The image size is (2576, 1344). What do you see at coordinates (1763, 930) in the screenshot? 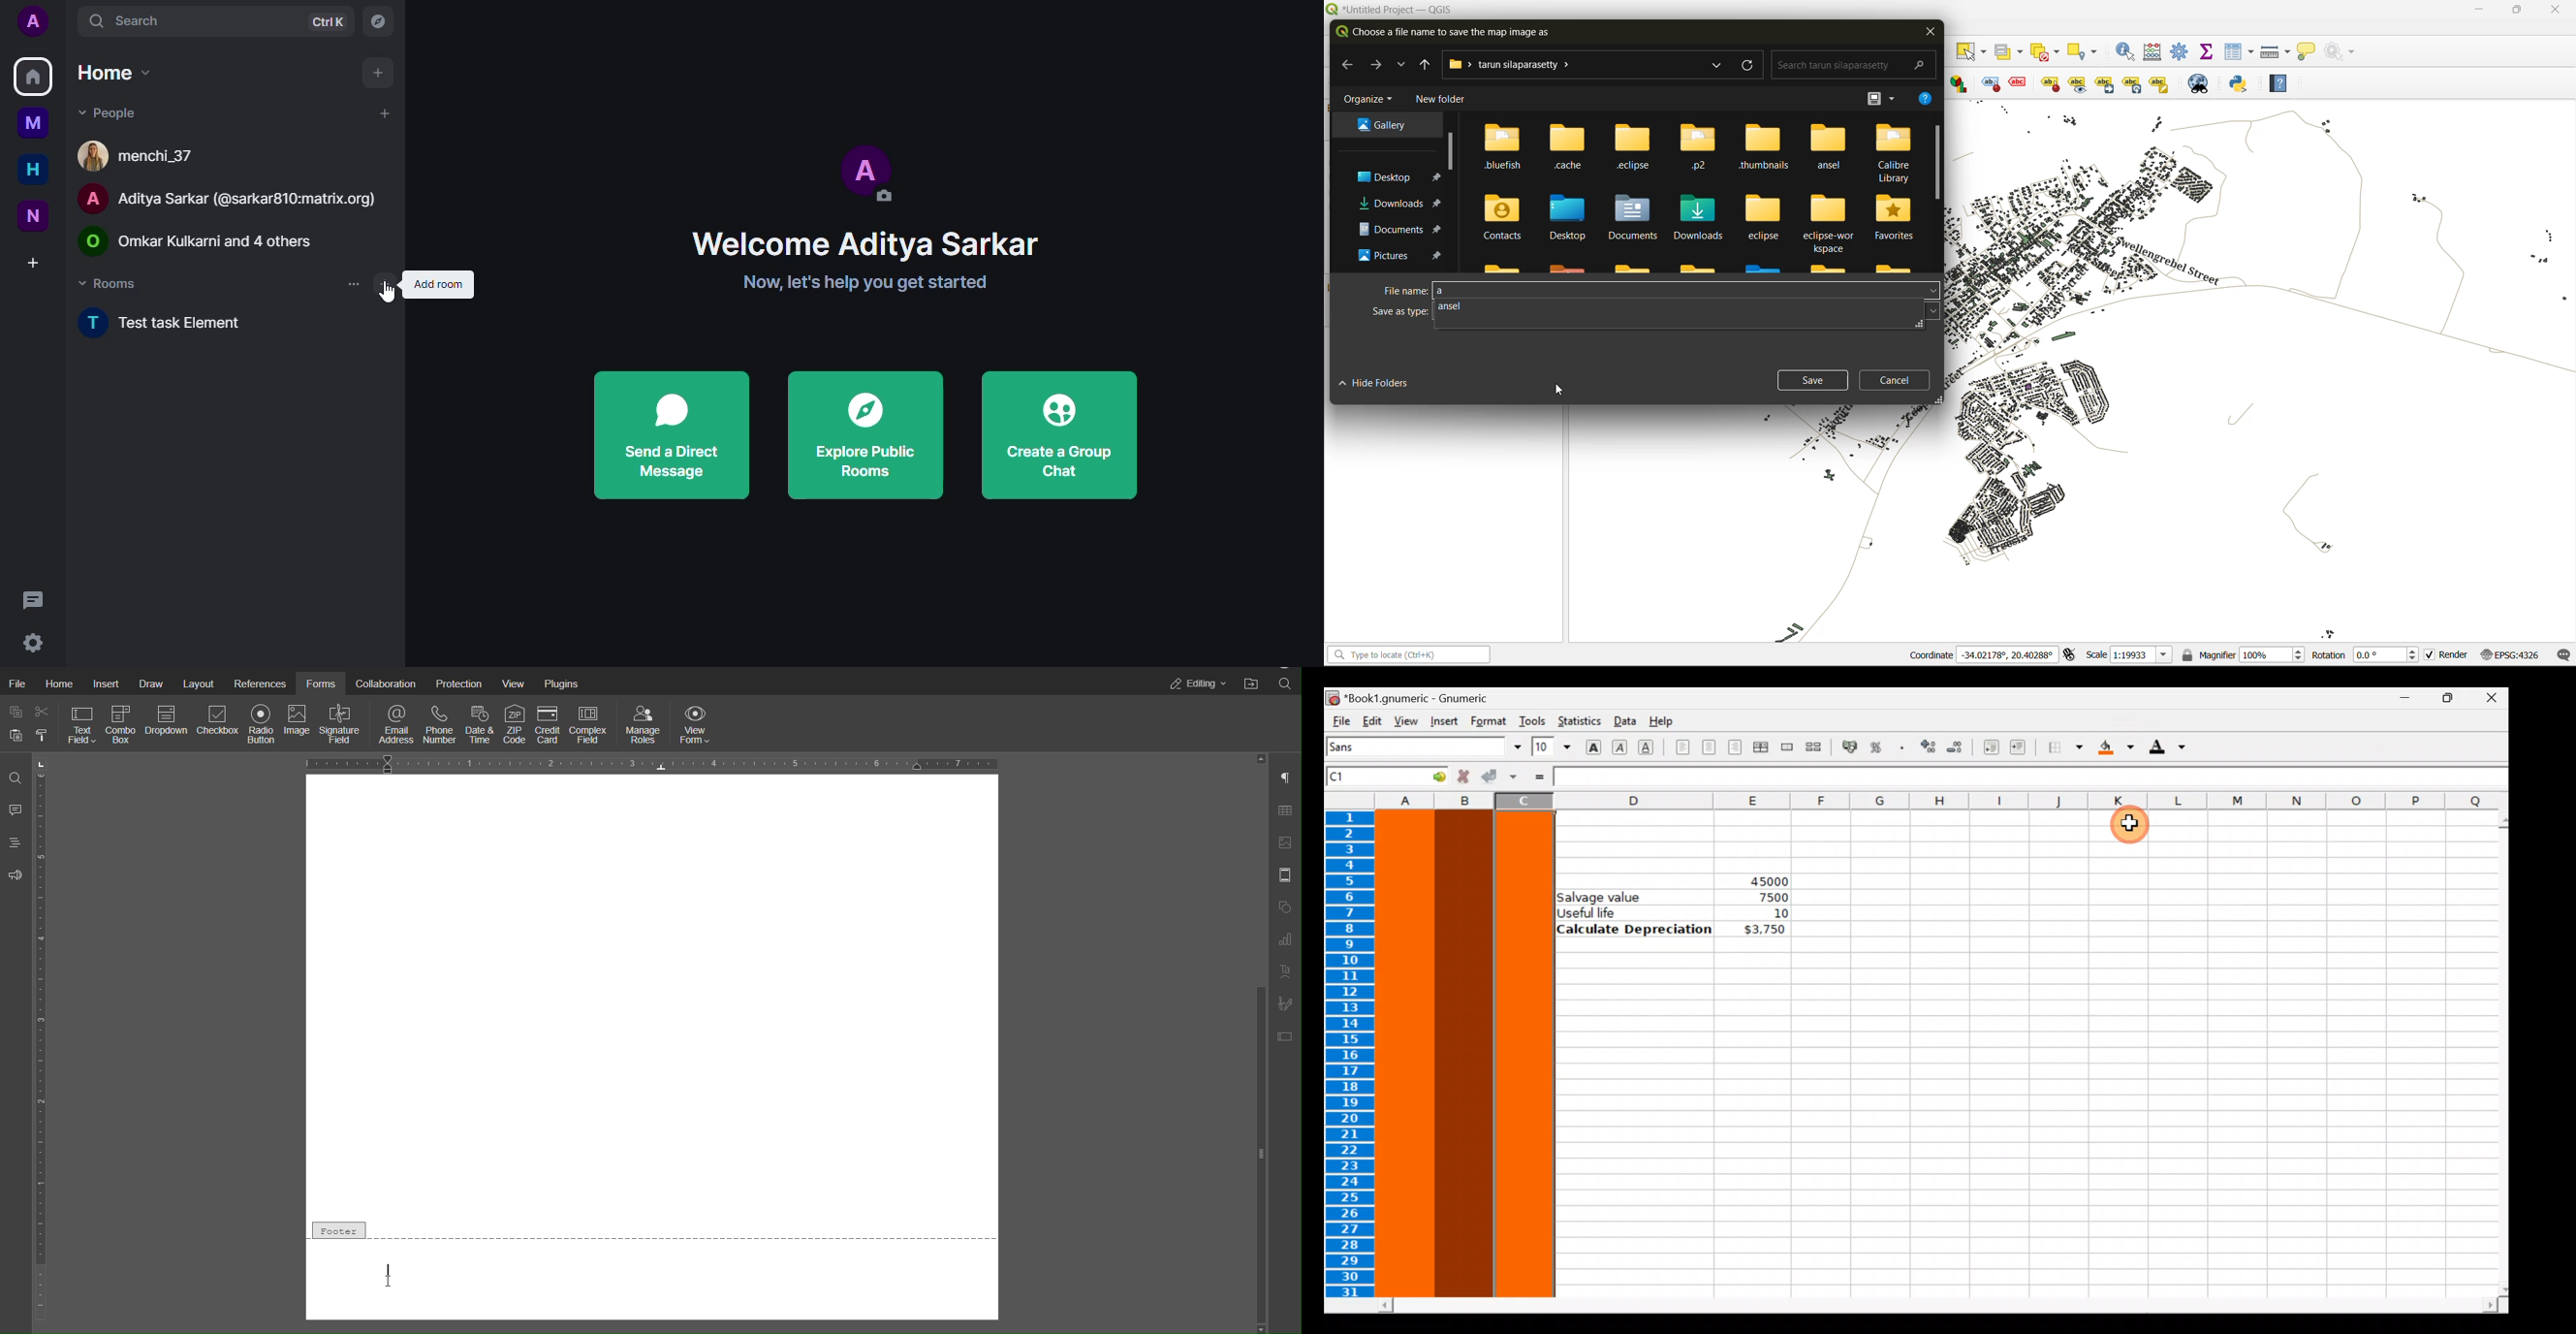
I see `$3,750` at bounding box center [1763, 930].